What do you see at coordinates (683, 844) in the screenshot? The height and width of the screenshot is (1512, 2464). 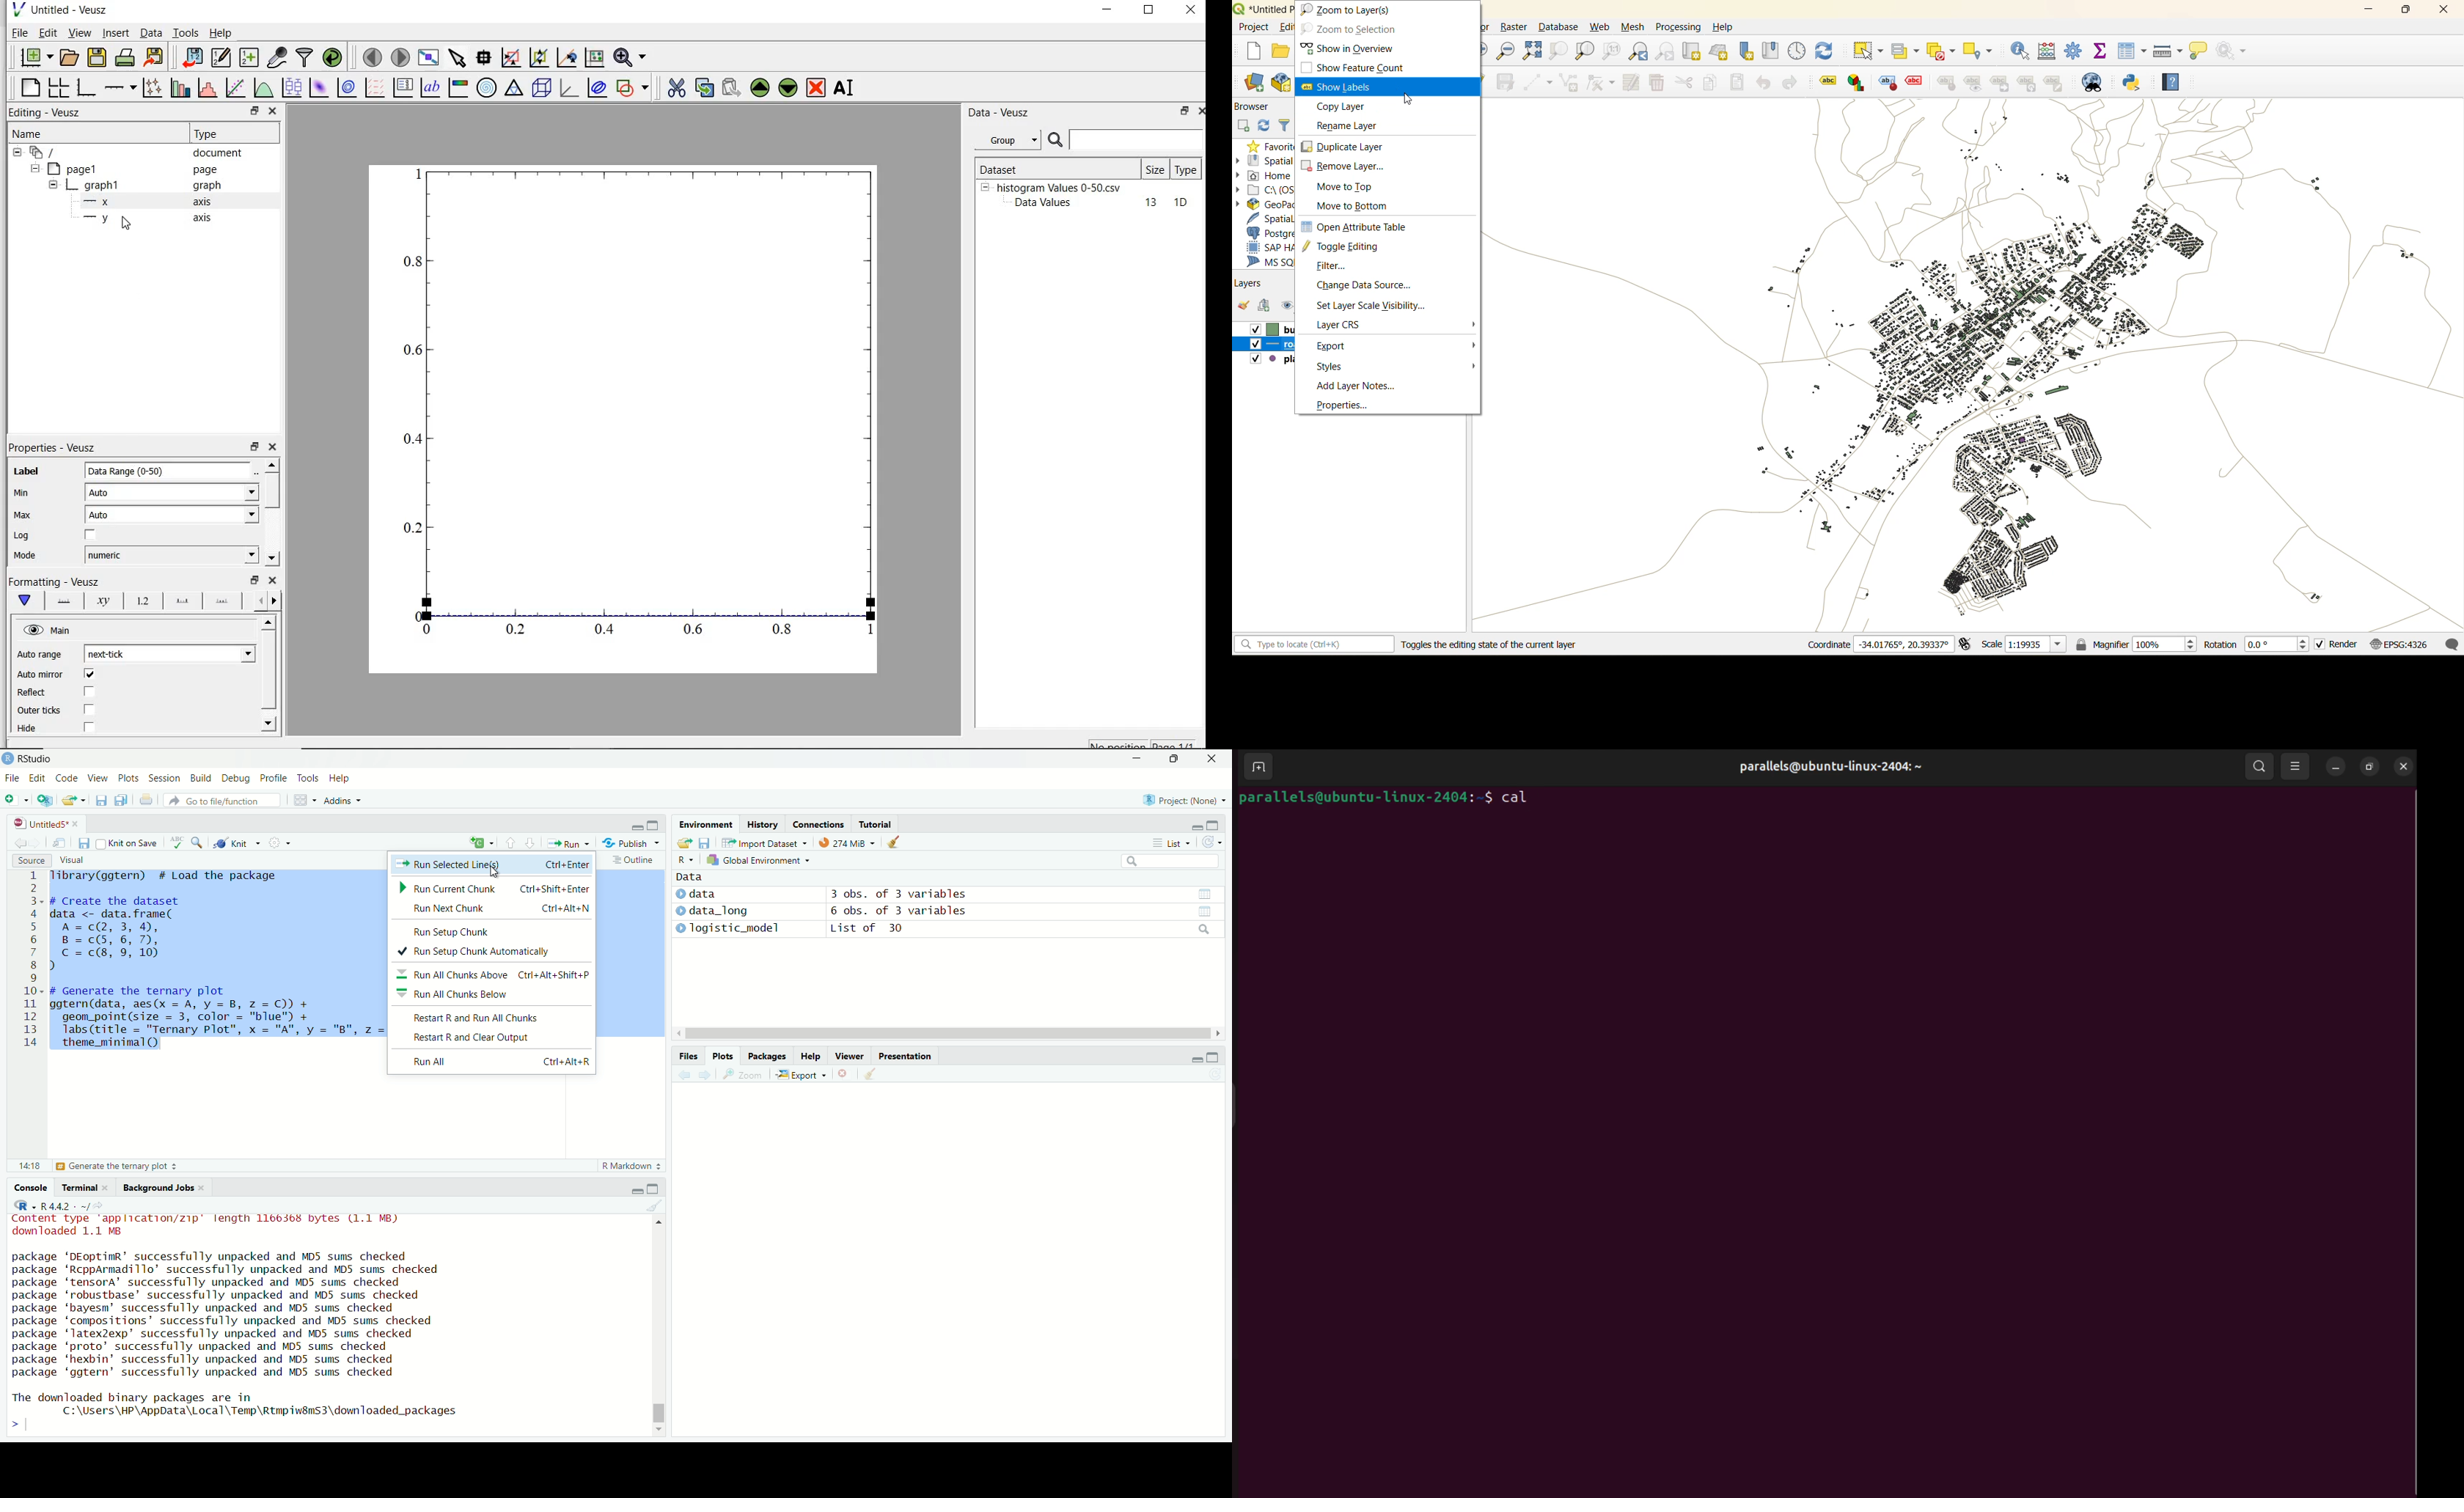 I see `export` at bounding box center [683, 844].